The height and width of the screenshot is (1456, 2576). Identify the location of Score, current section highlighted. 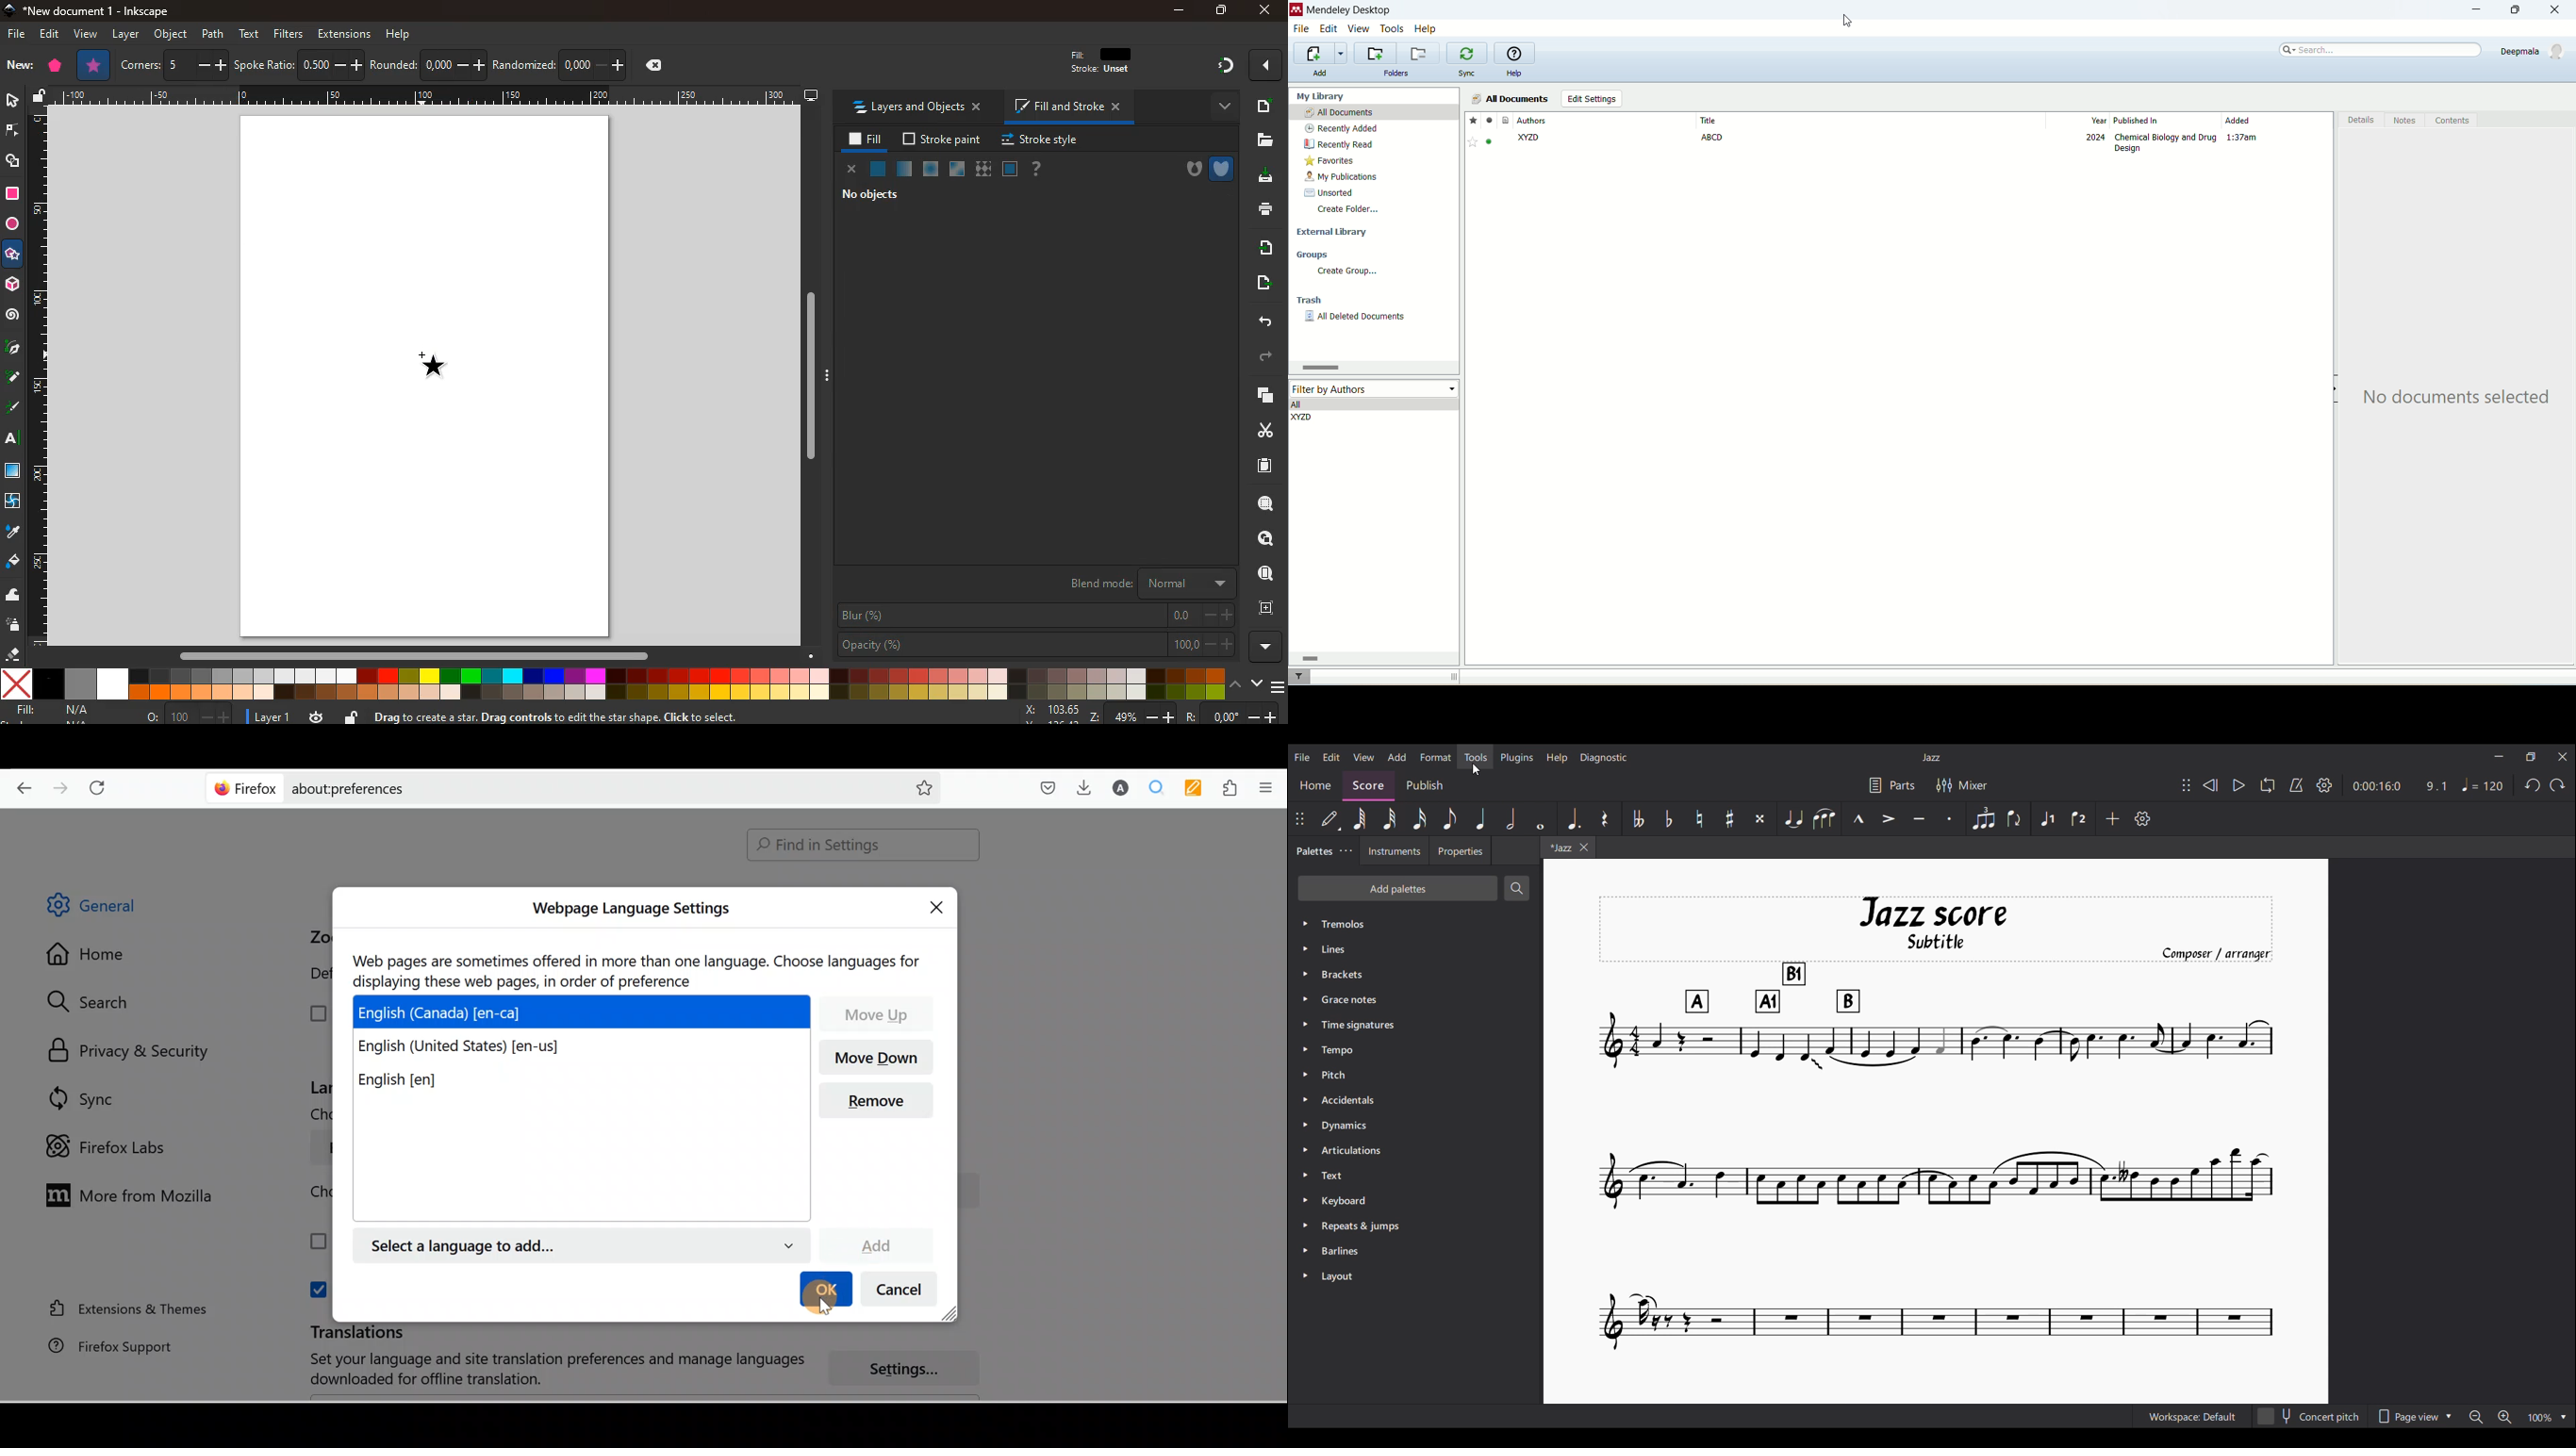
(1368, 786).